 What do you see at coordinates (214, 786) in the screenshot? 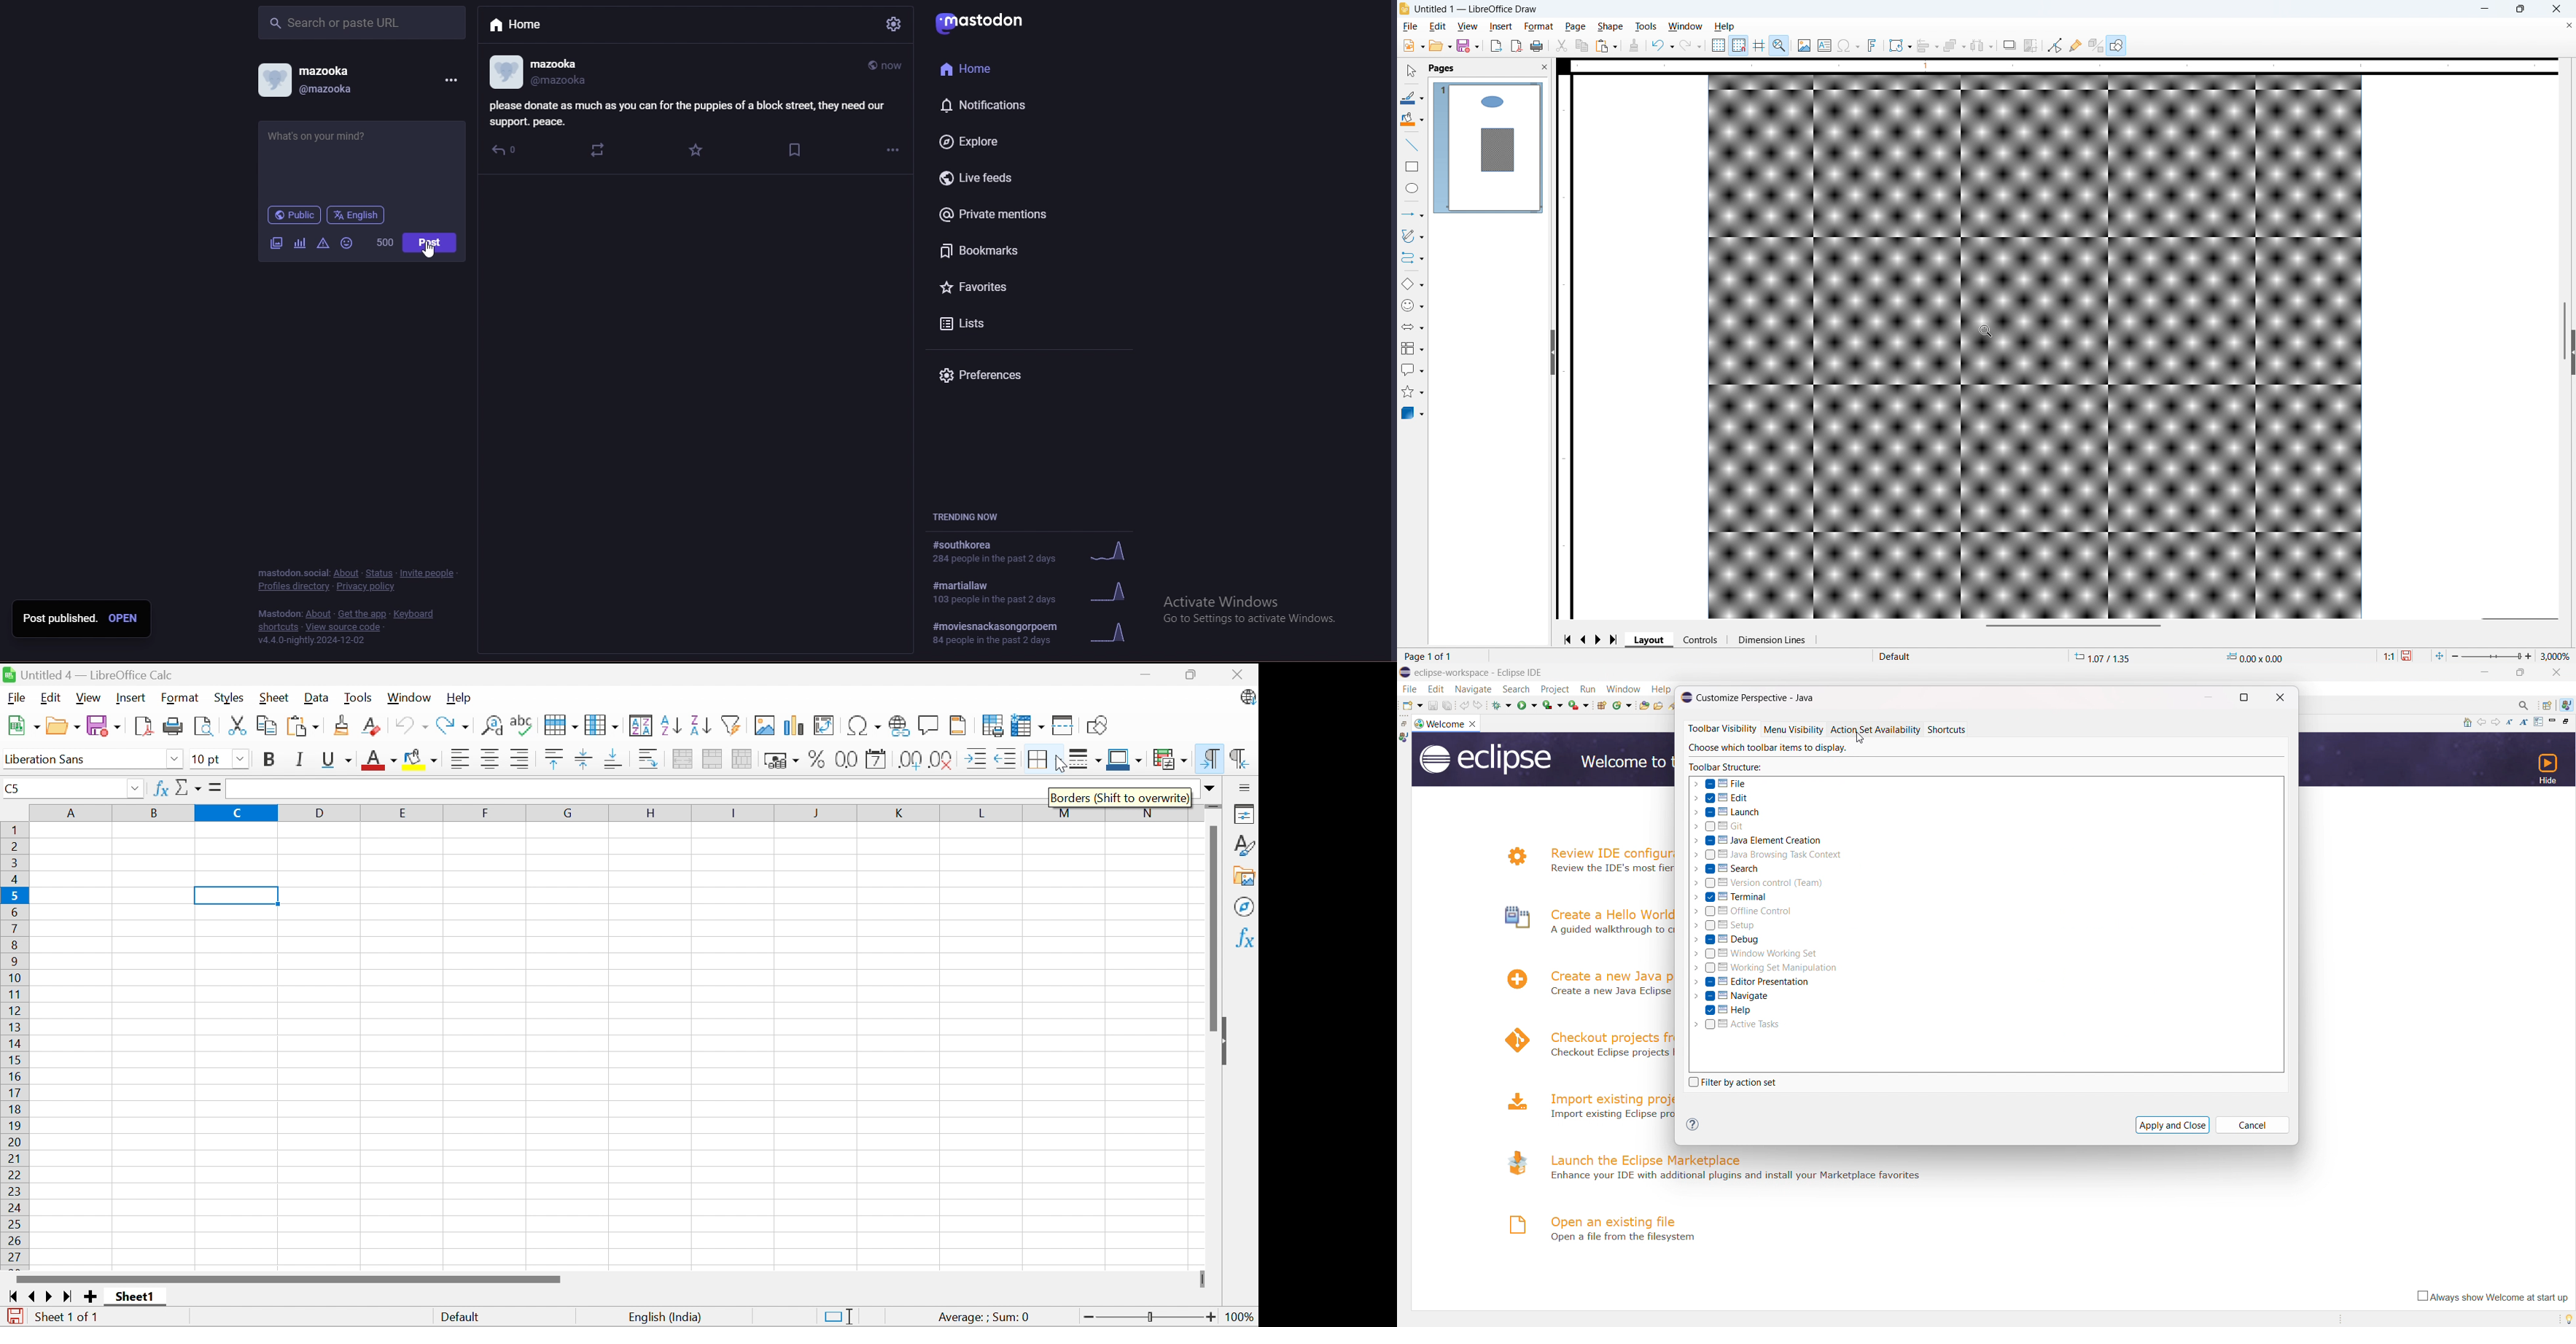
I see `Formula` at bounding box center [214, 786].